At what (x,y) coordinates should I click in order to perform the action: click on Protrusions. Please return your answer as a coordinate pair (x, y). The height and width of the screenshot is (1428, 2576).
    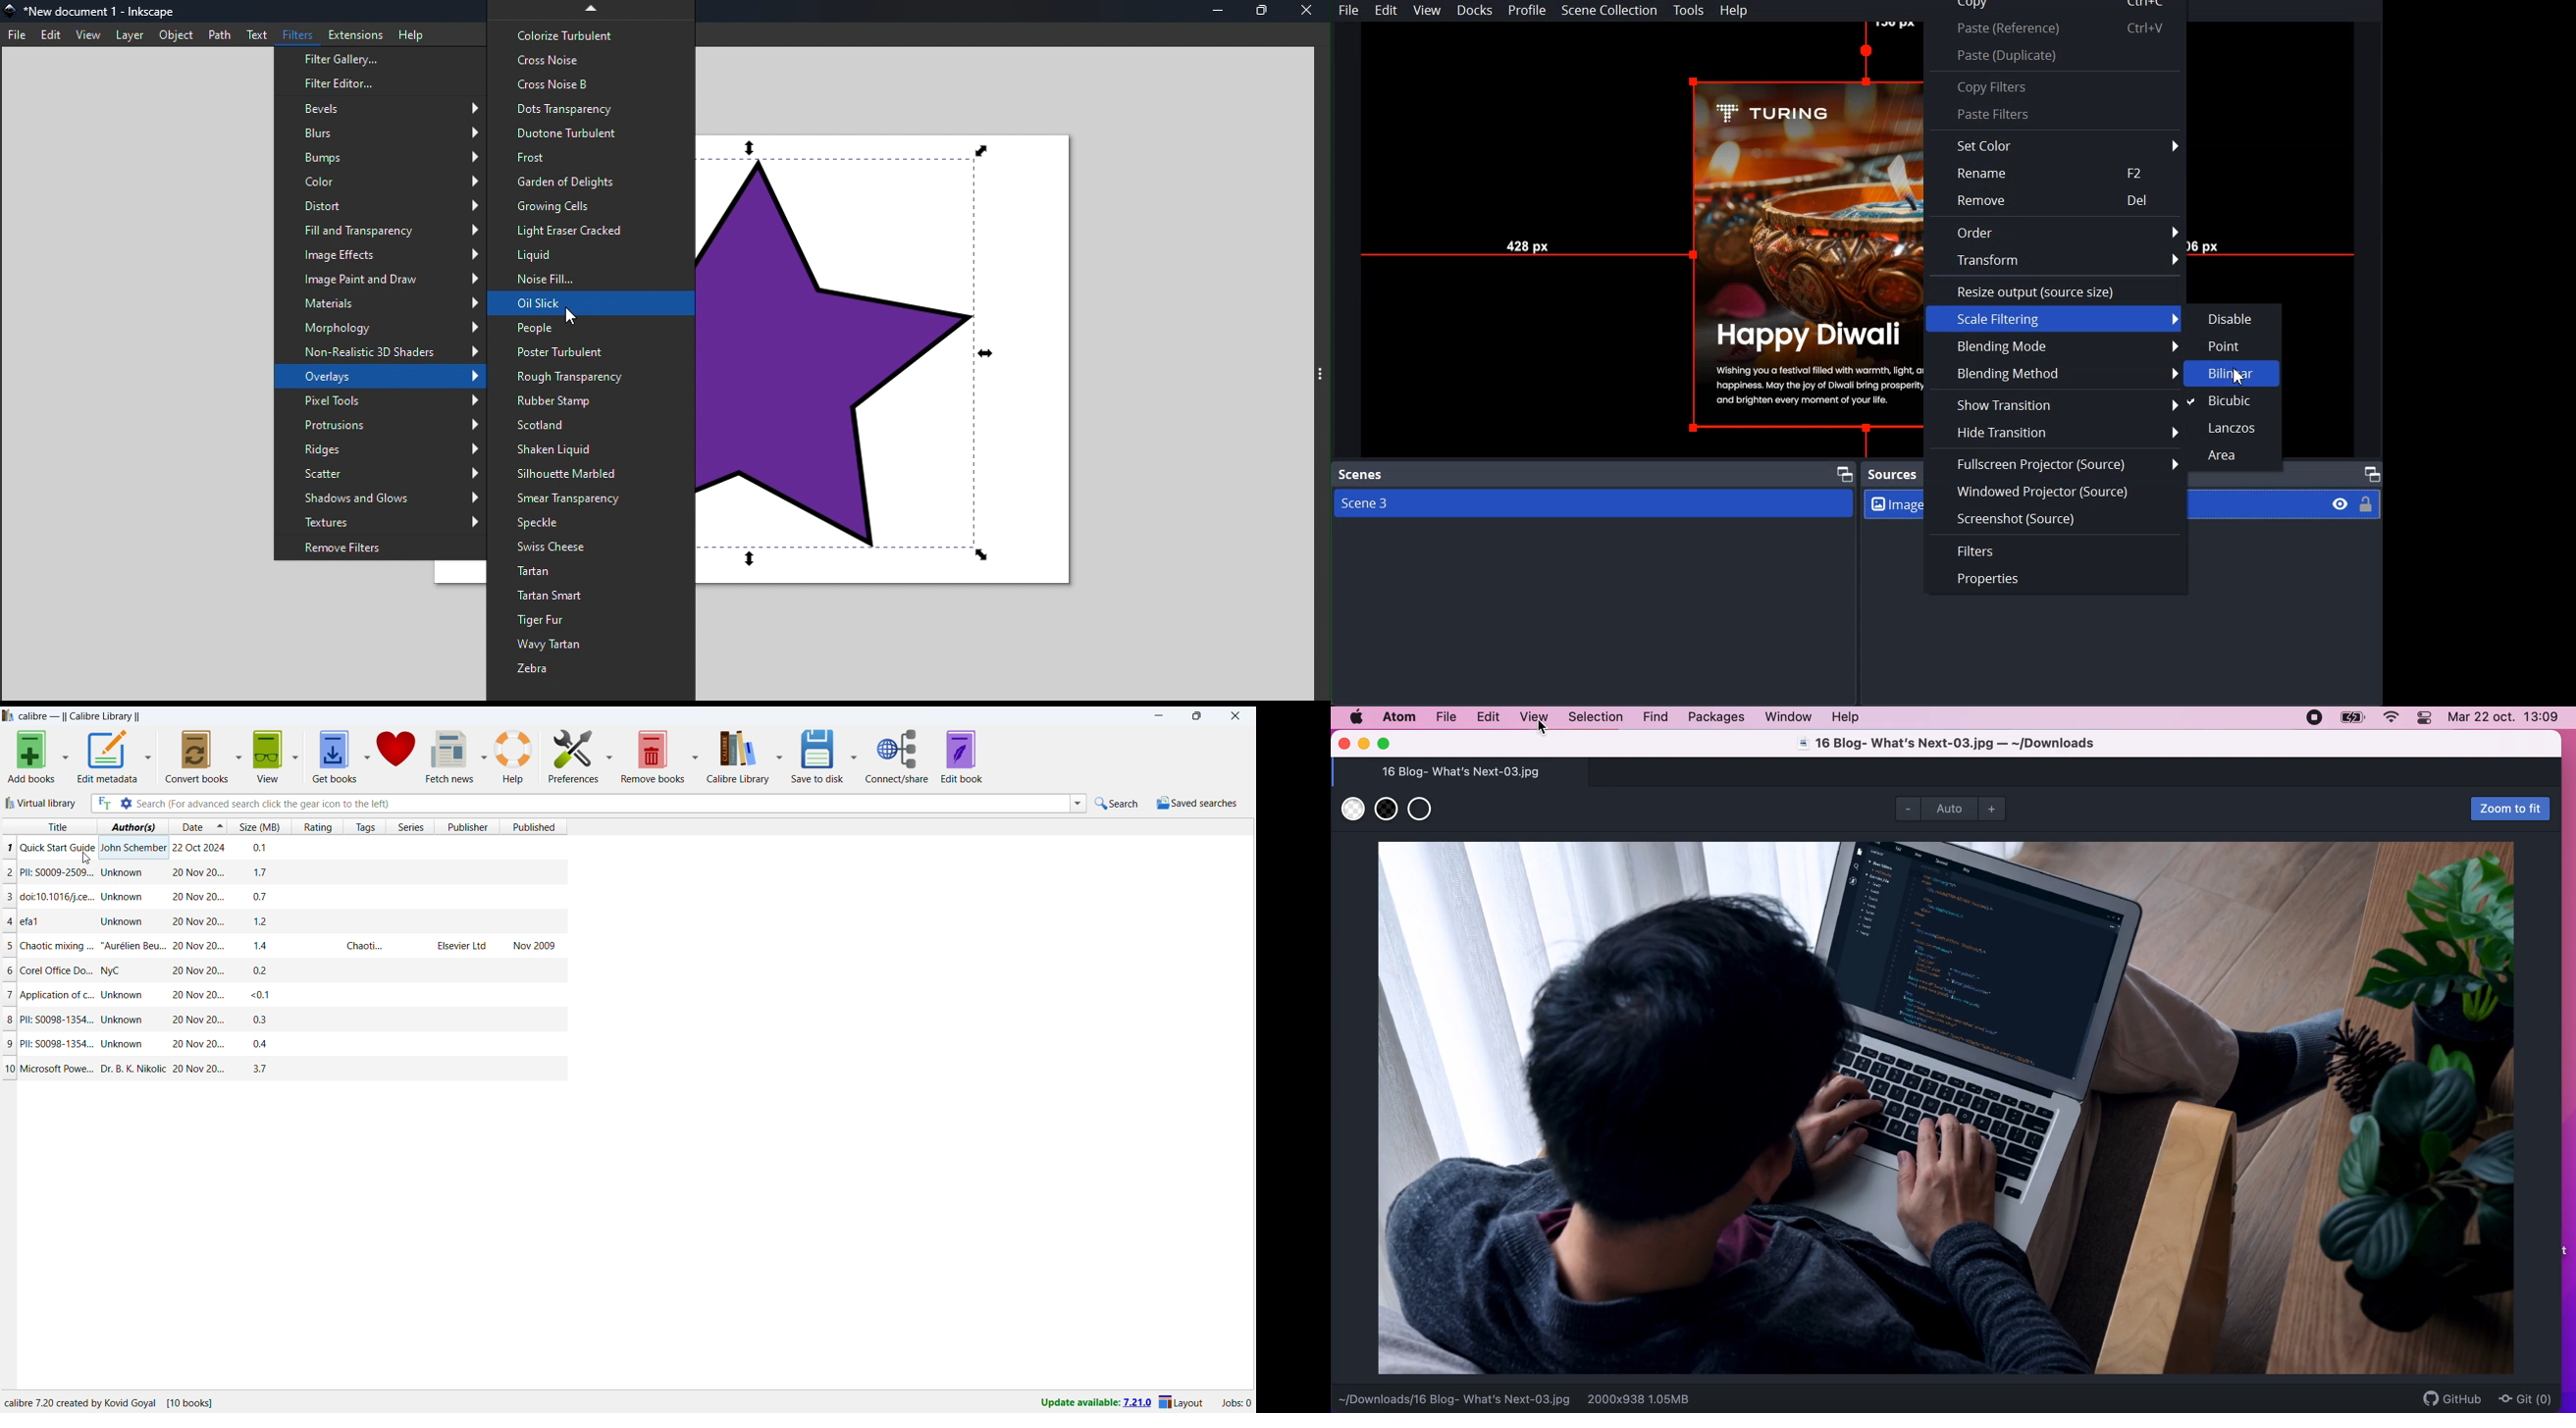
    Looking at the image, I should click on (383, 425).